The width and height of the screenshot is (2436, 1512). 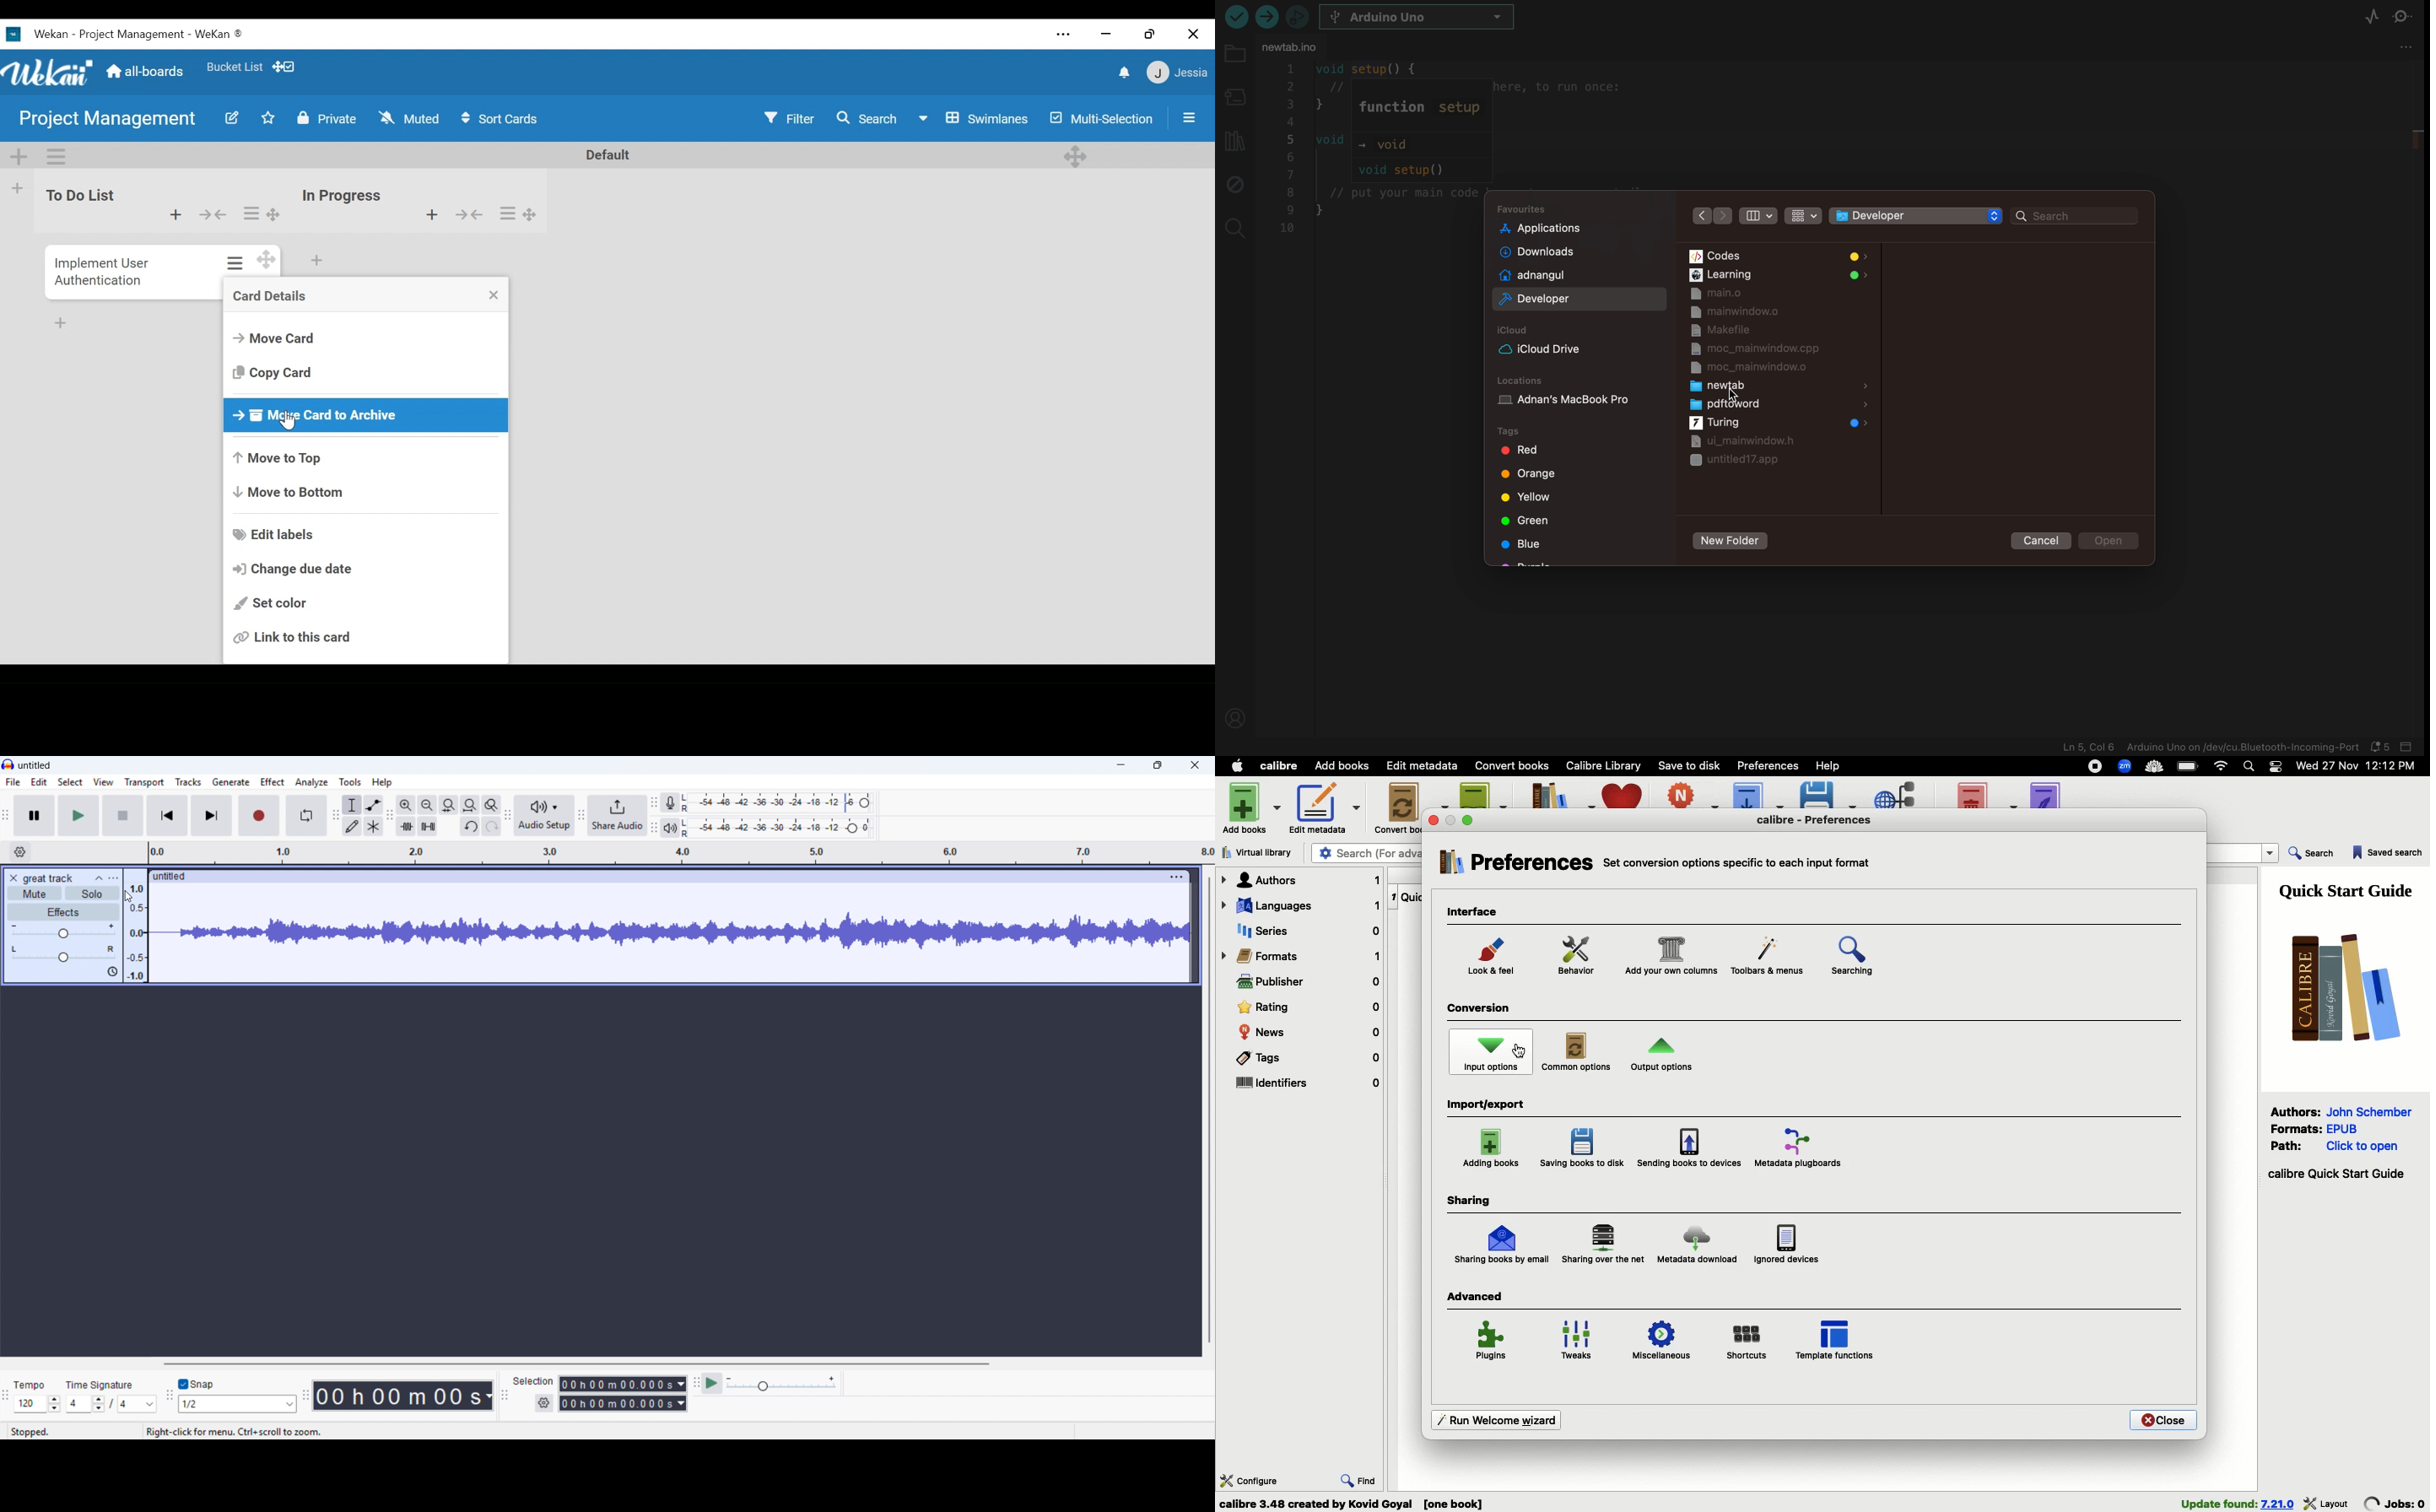 What do you see at coordinates (695, 1382) in the screenshot?
I see `Play at speed toolbar ` at bounding box center [695, 1382].